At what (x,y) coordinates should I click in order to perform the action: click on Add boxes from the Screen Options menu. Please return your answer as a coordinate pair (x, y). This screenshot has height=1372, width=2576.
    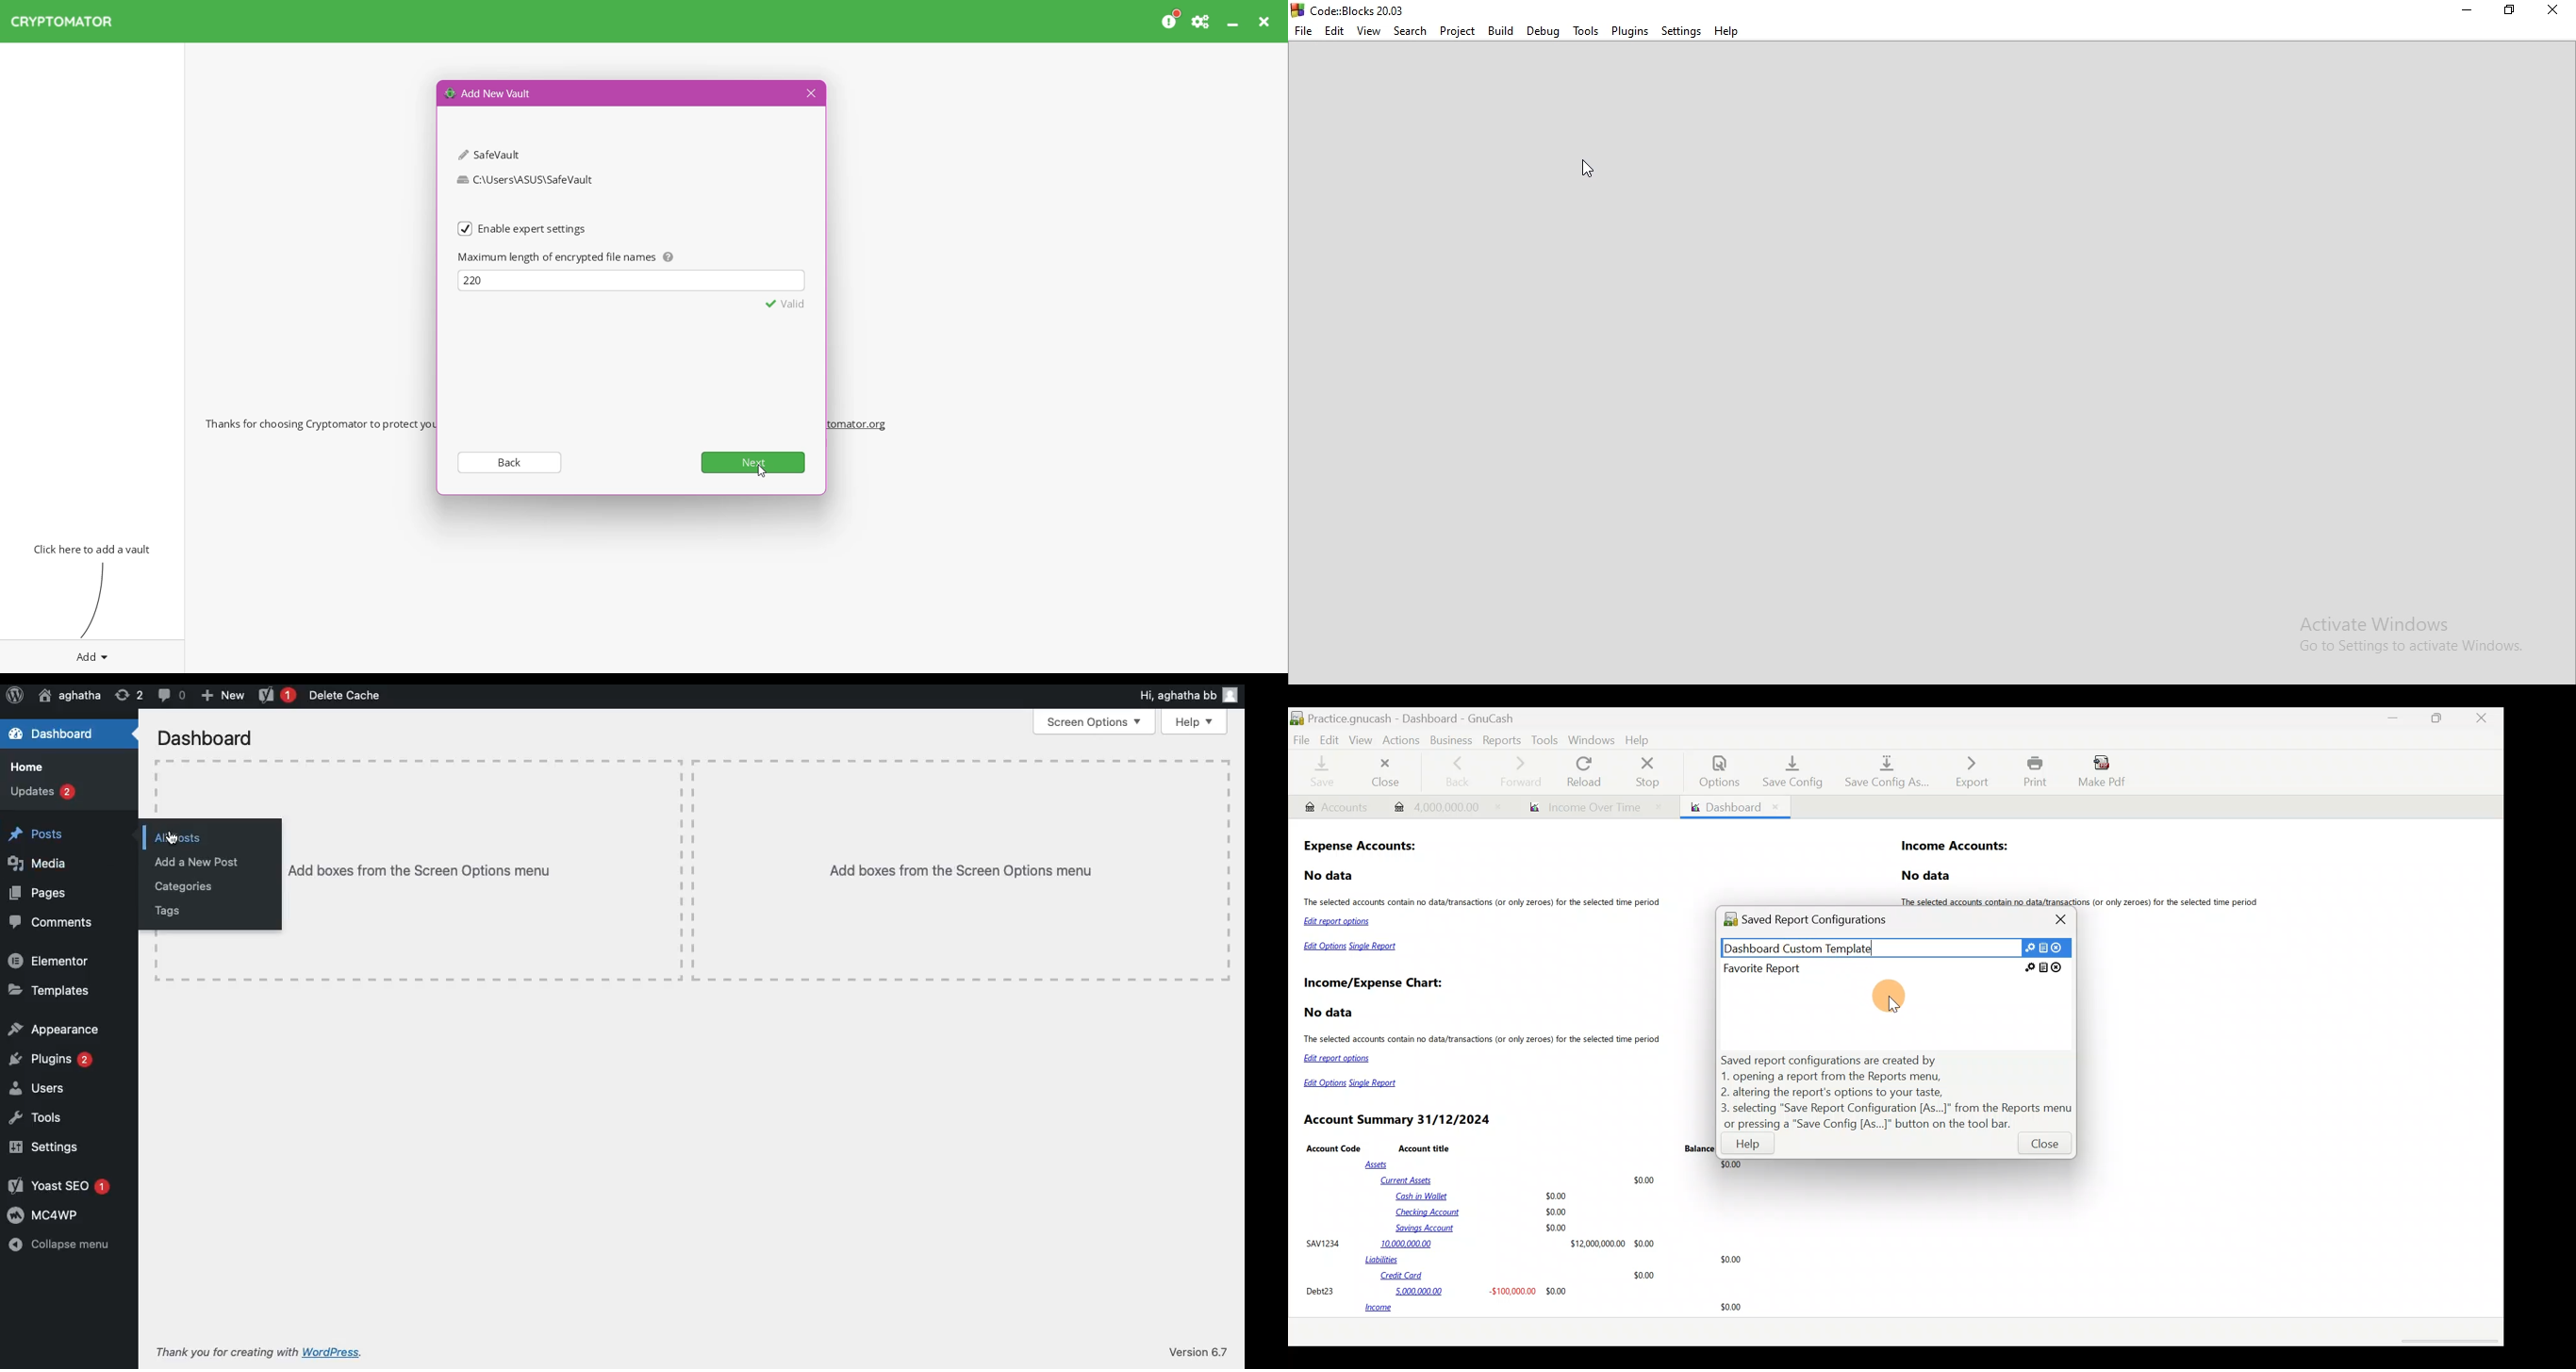
    Looking at the image, I should click on (419, 869).